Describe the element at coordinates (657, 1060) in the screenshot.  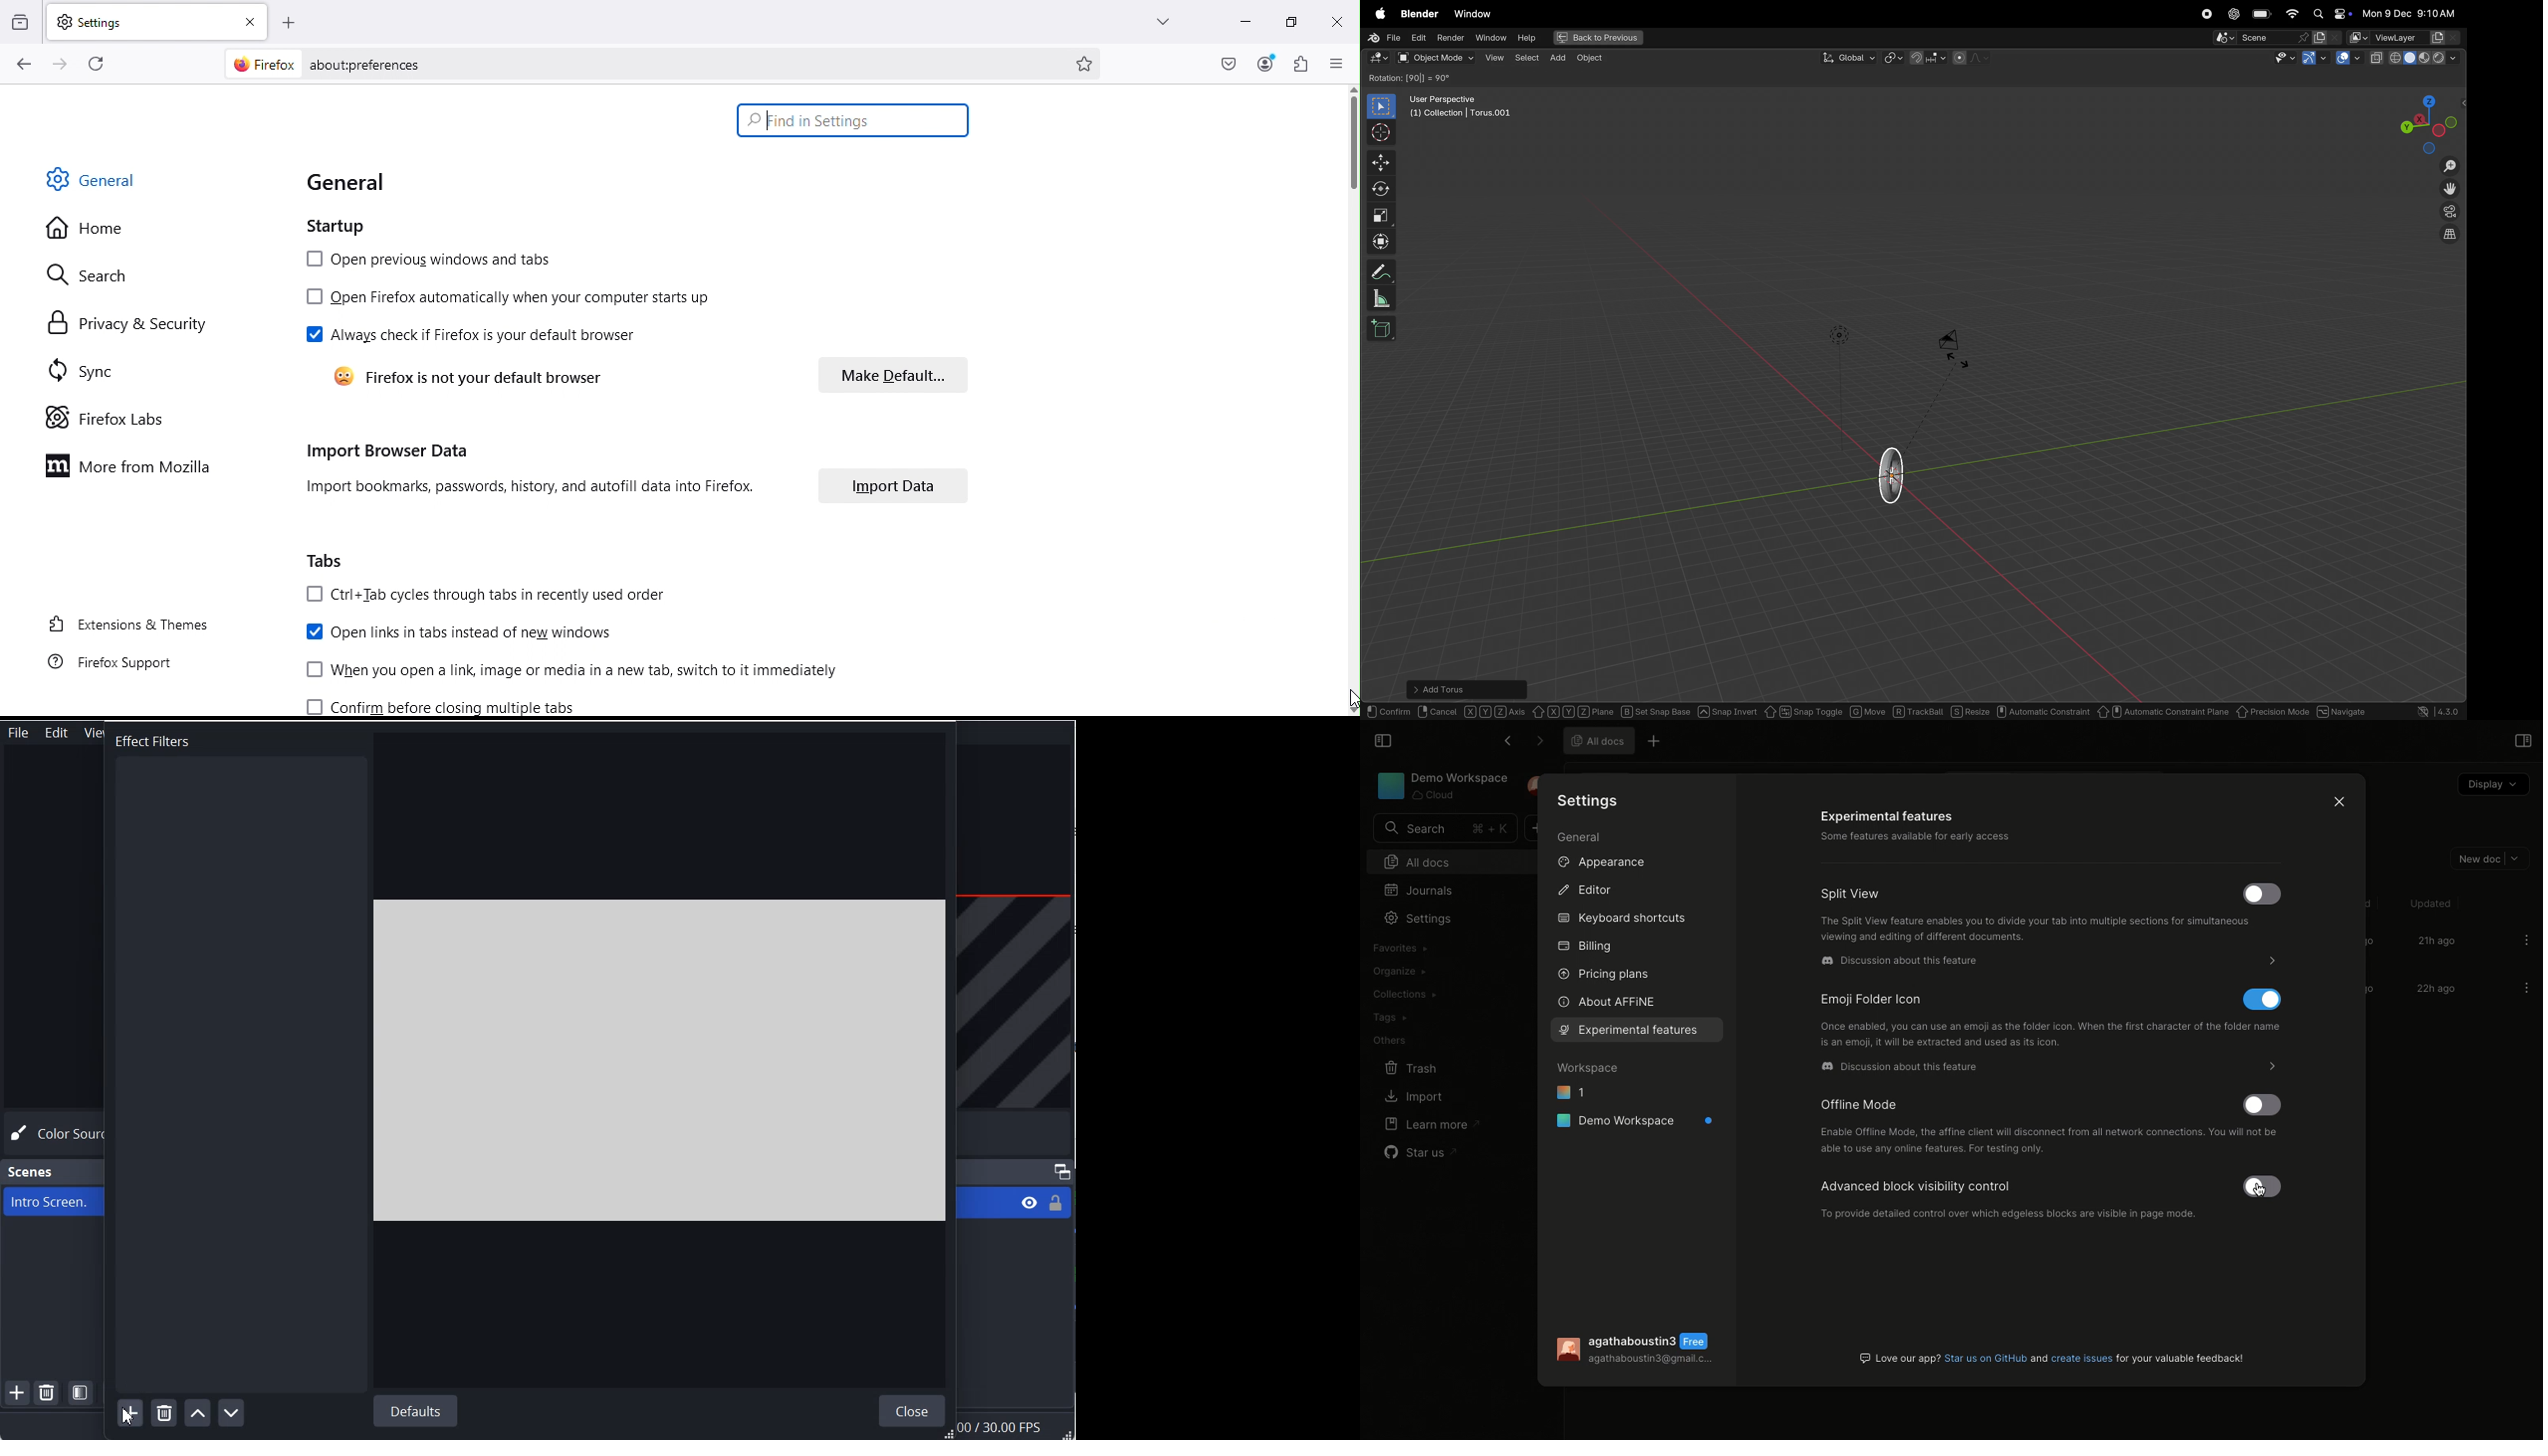
I see `File Preview window` at that location.